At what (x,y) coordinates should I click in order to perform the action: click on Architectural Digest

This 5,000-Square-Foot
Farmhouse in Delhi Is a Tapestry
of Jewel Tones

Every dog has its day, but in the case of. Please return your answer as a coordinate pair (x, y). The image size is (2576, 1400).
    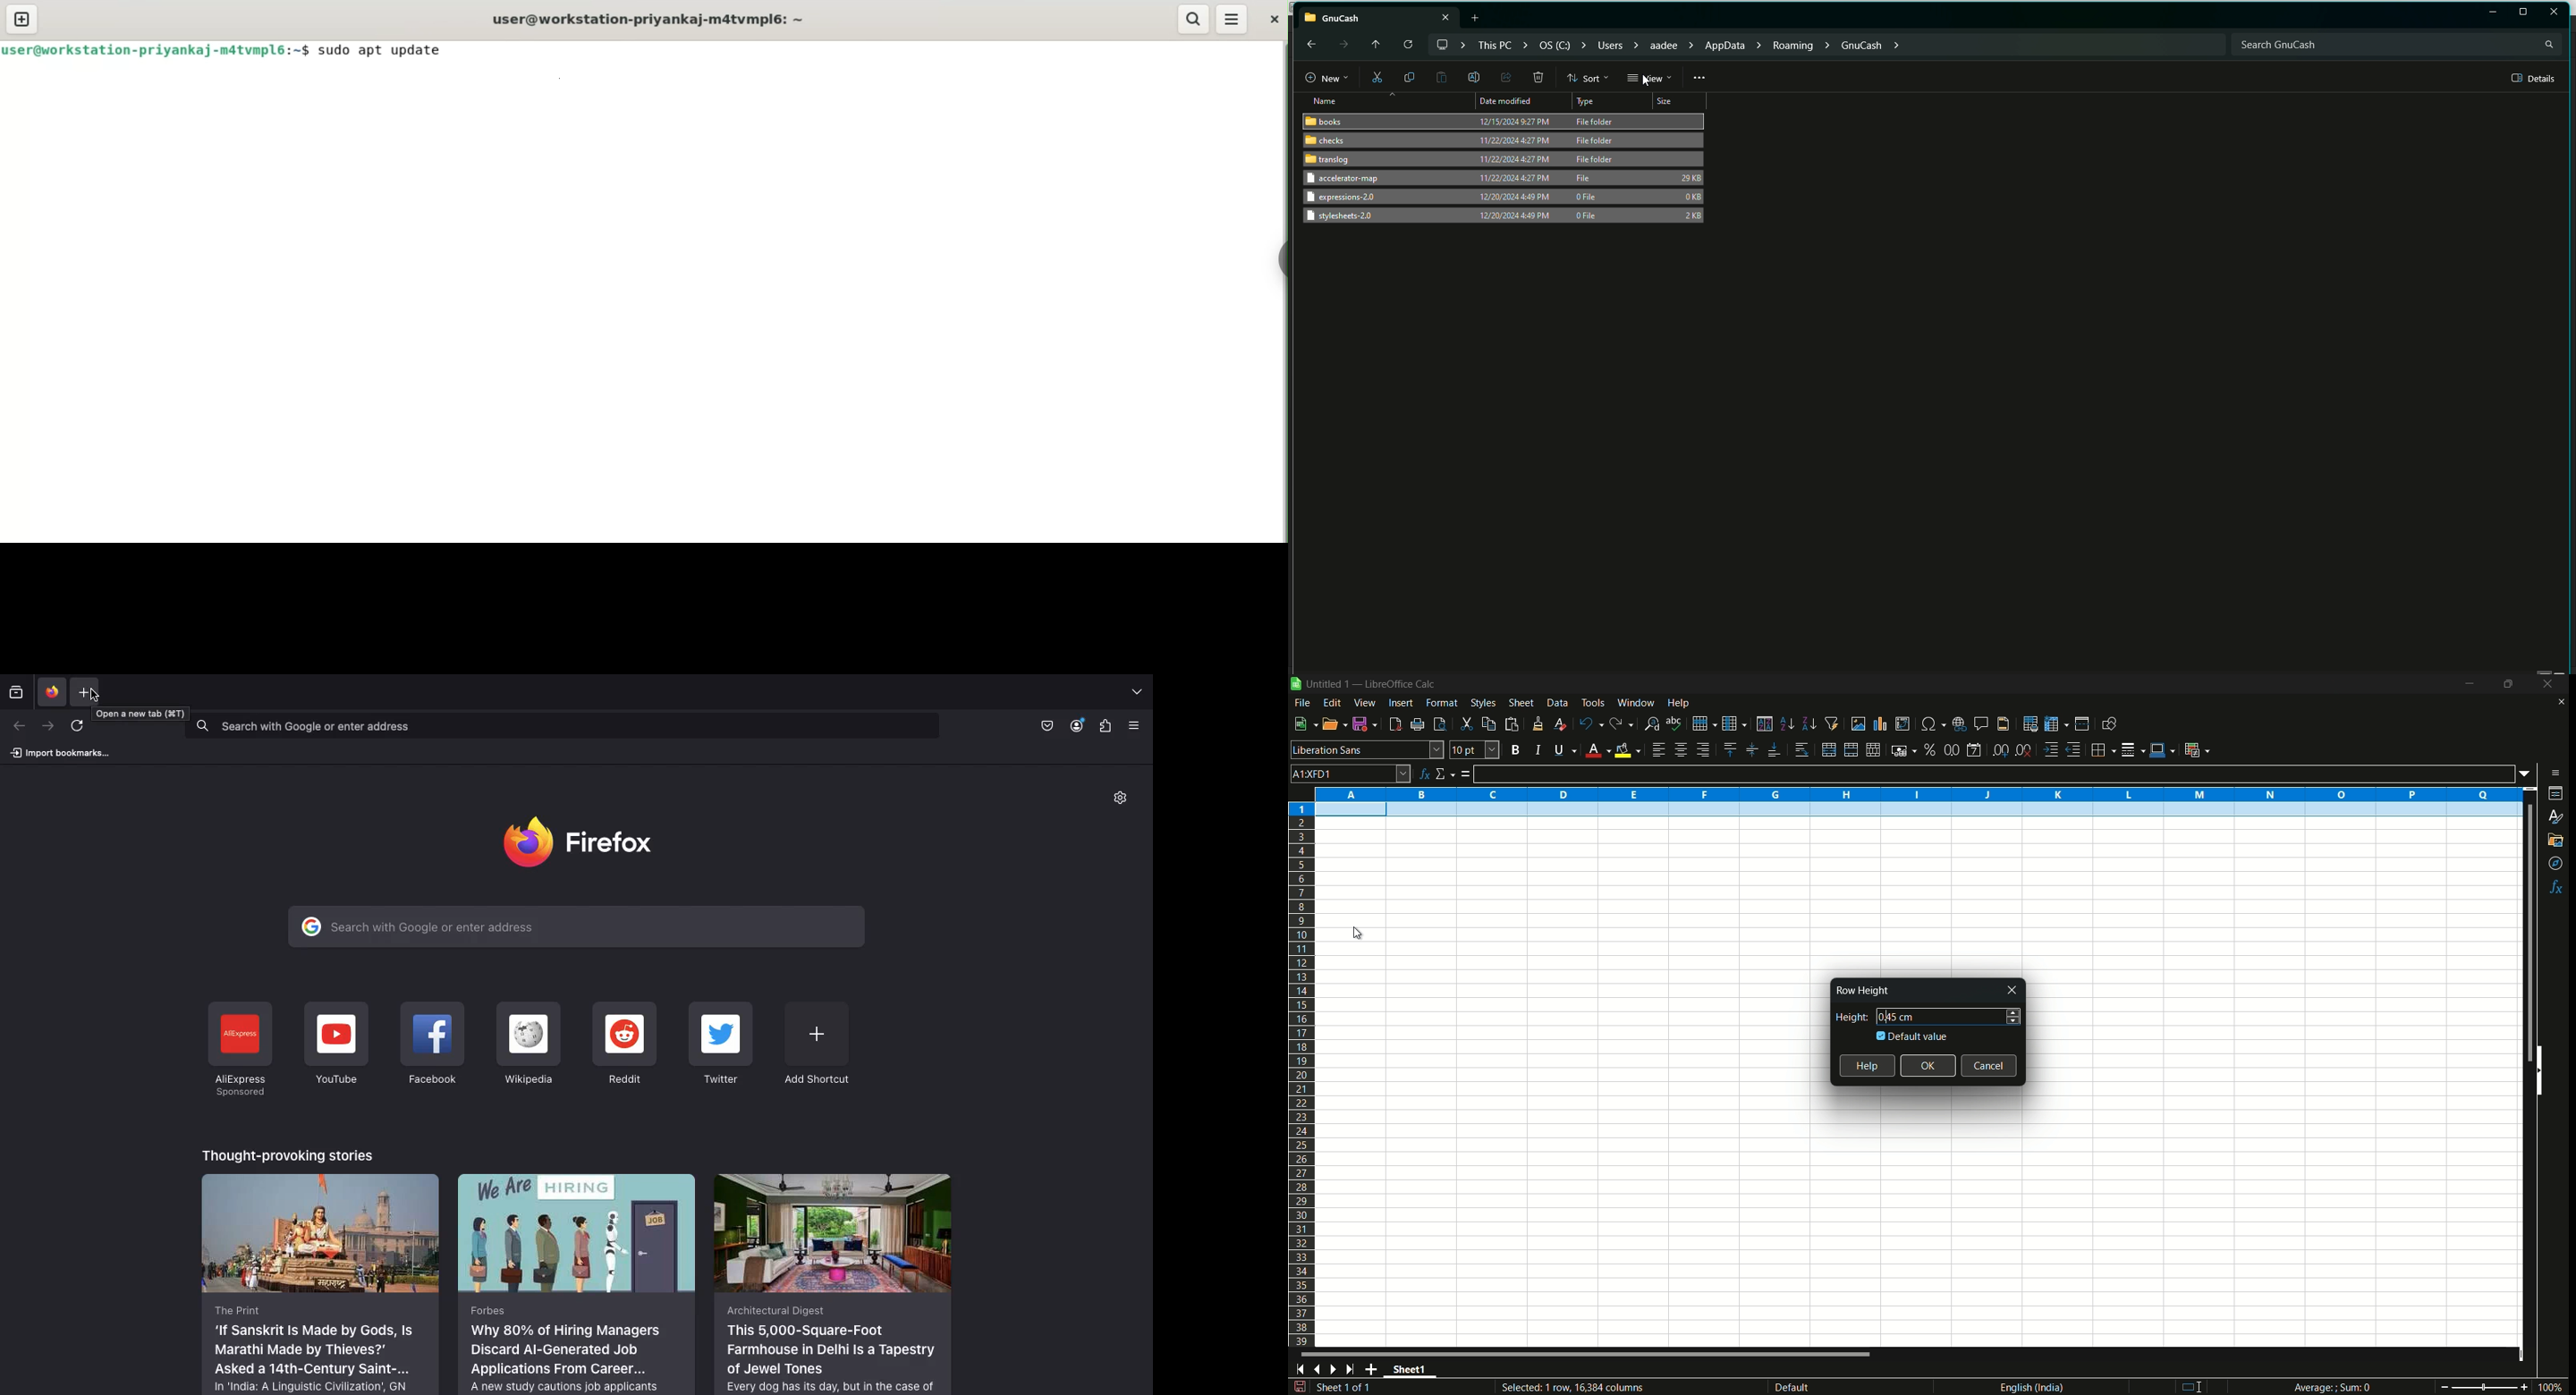
    Looking at the image, I should click on (832, 1283).